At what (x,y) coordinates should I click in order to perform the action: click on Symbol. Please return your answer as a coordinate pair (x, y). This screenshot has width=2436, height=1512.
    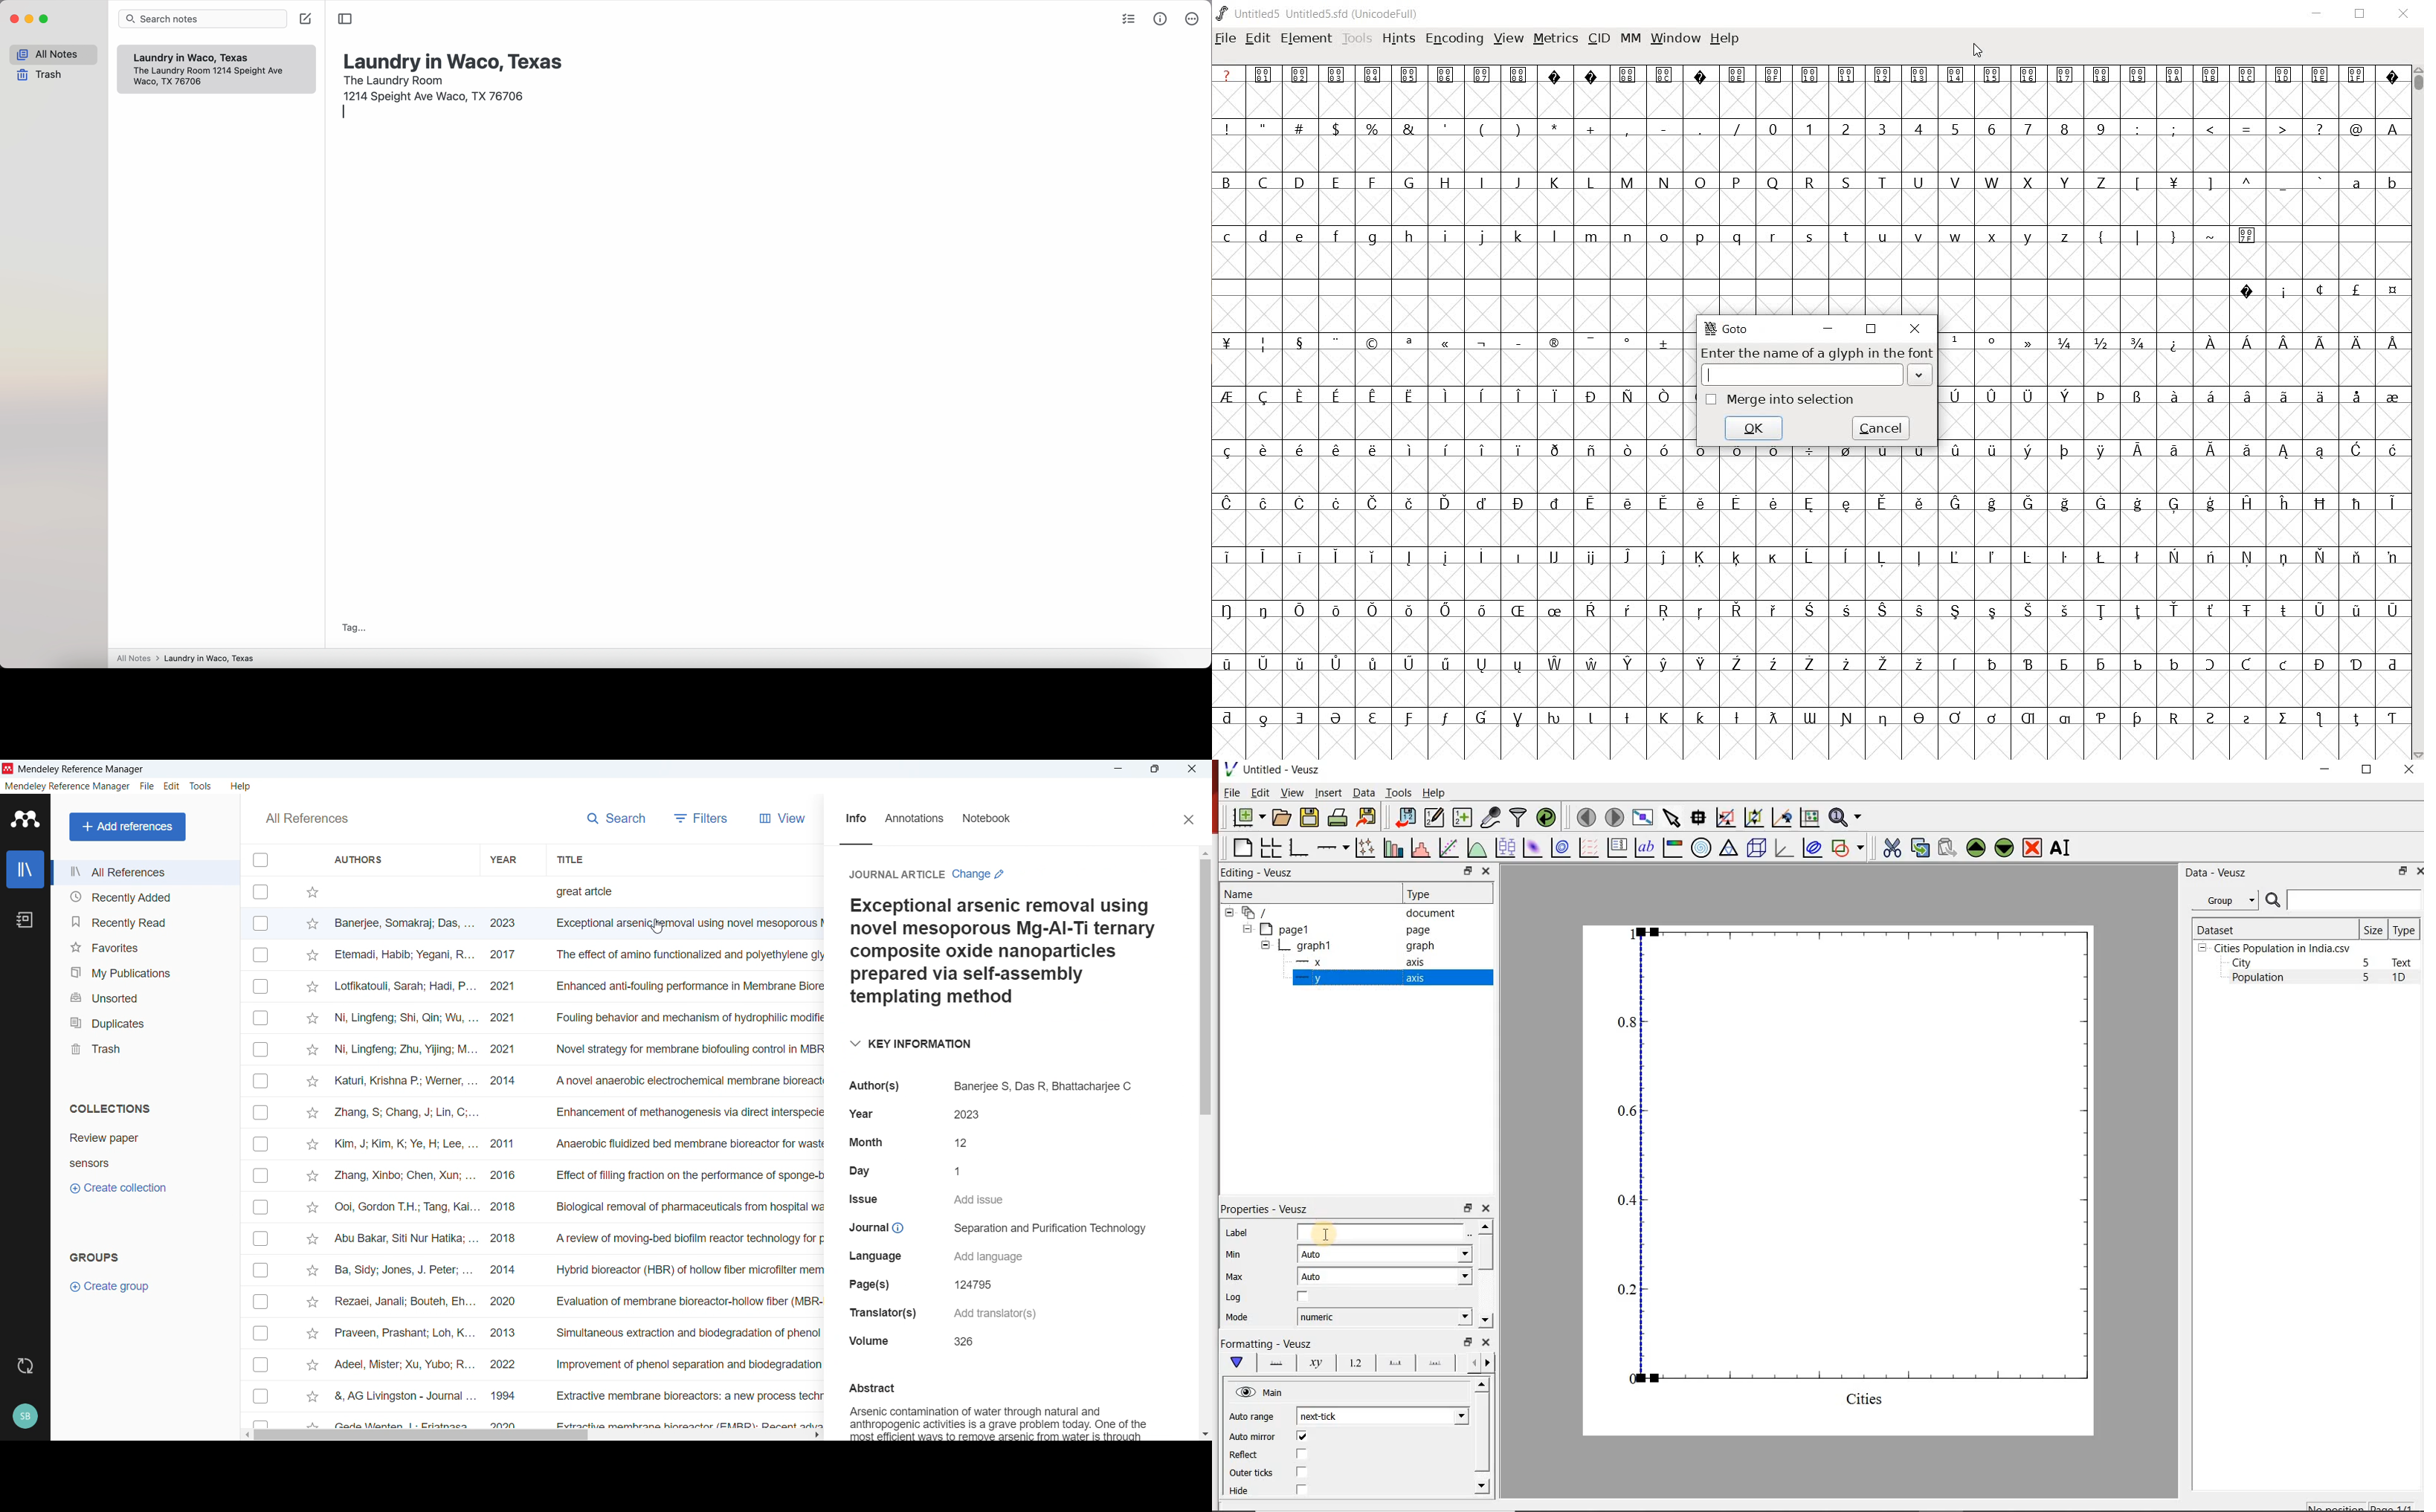
    Looking at the image, I should click on (1590, 612).